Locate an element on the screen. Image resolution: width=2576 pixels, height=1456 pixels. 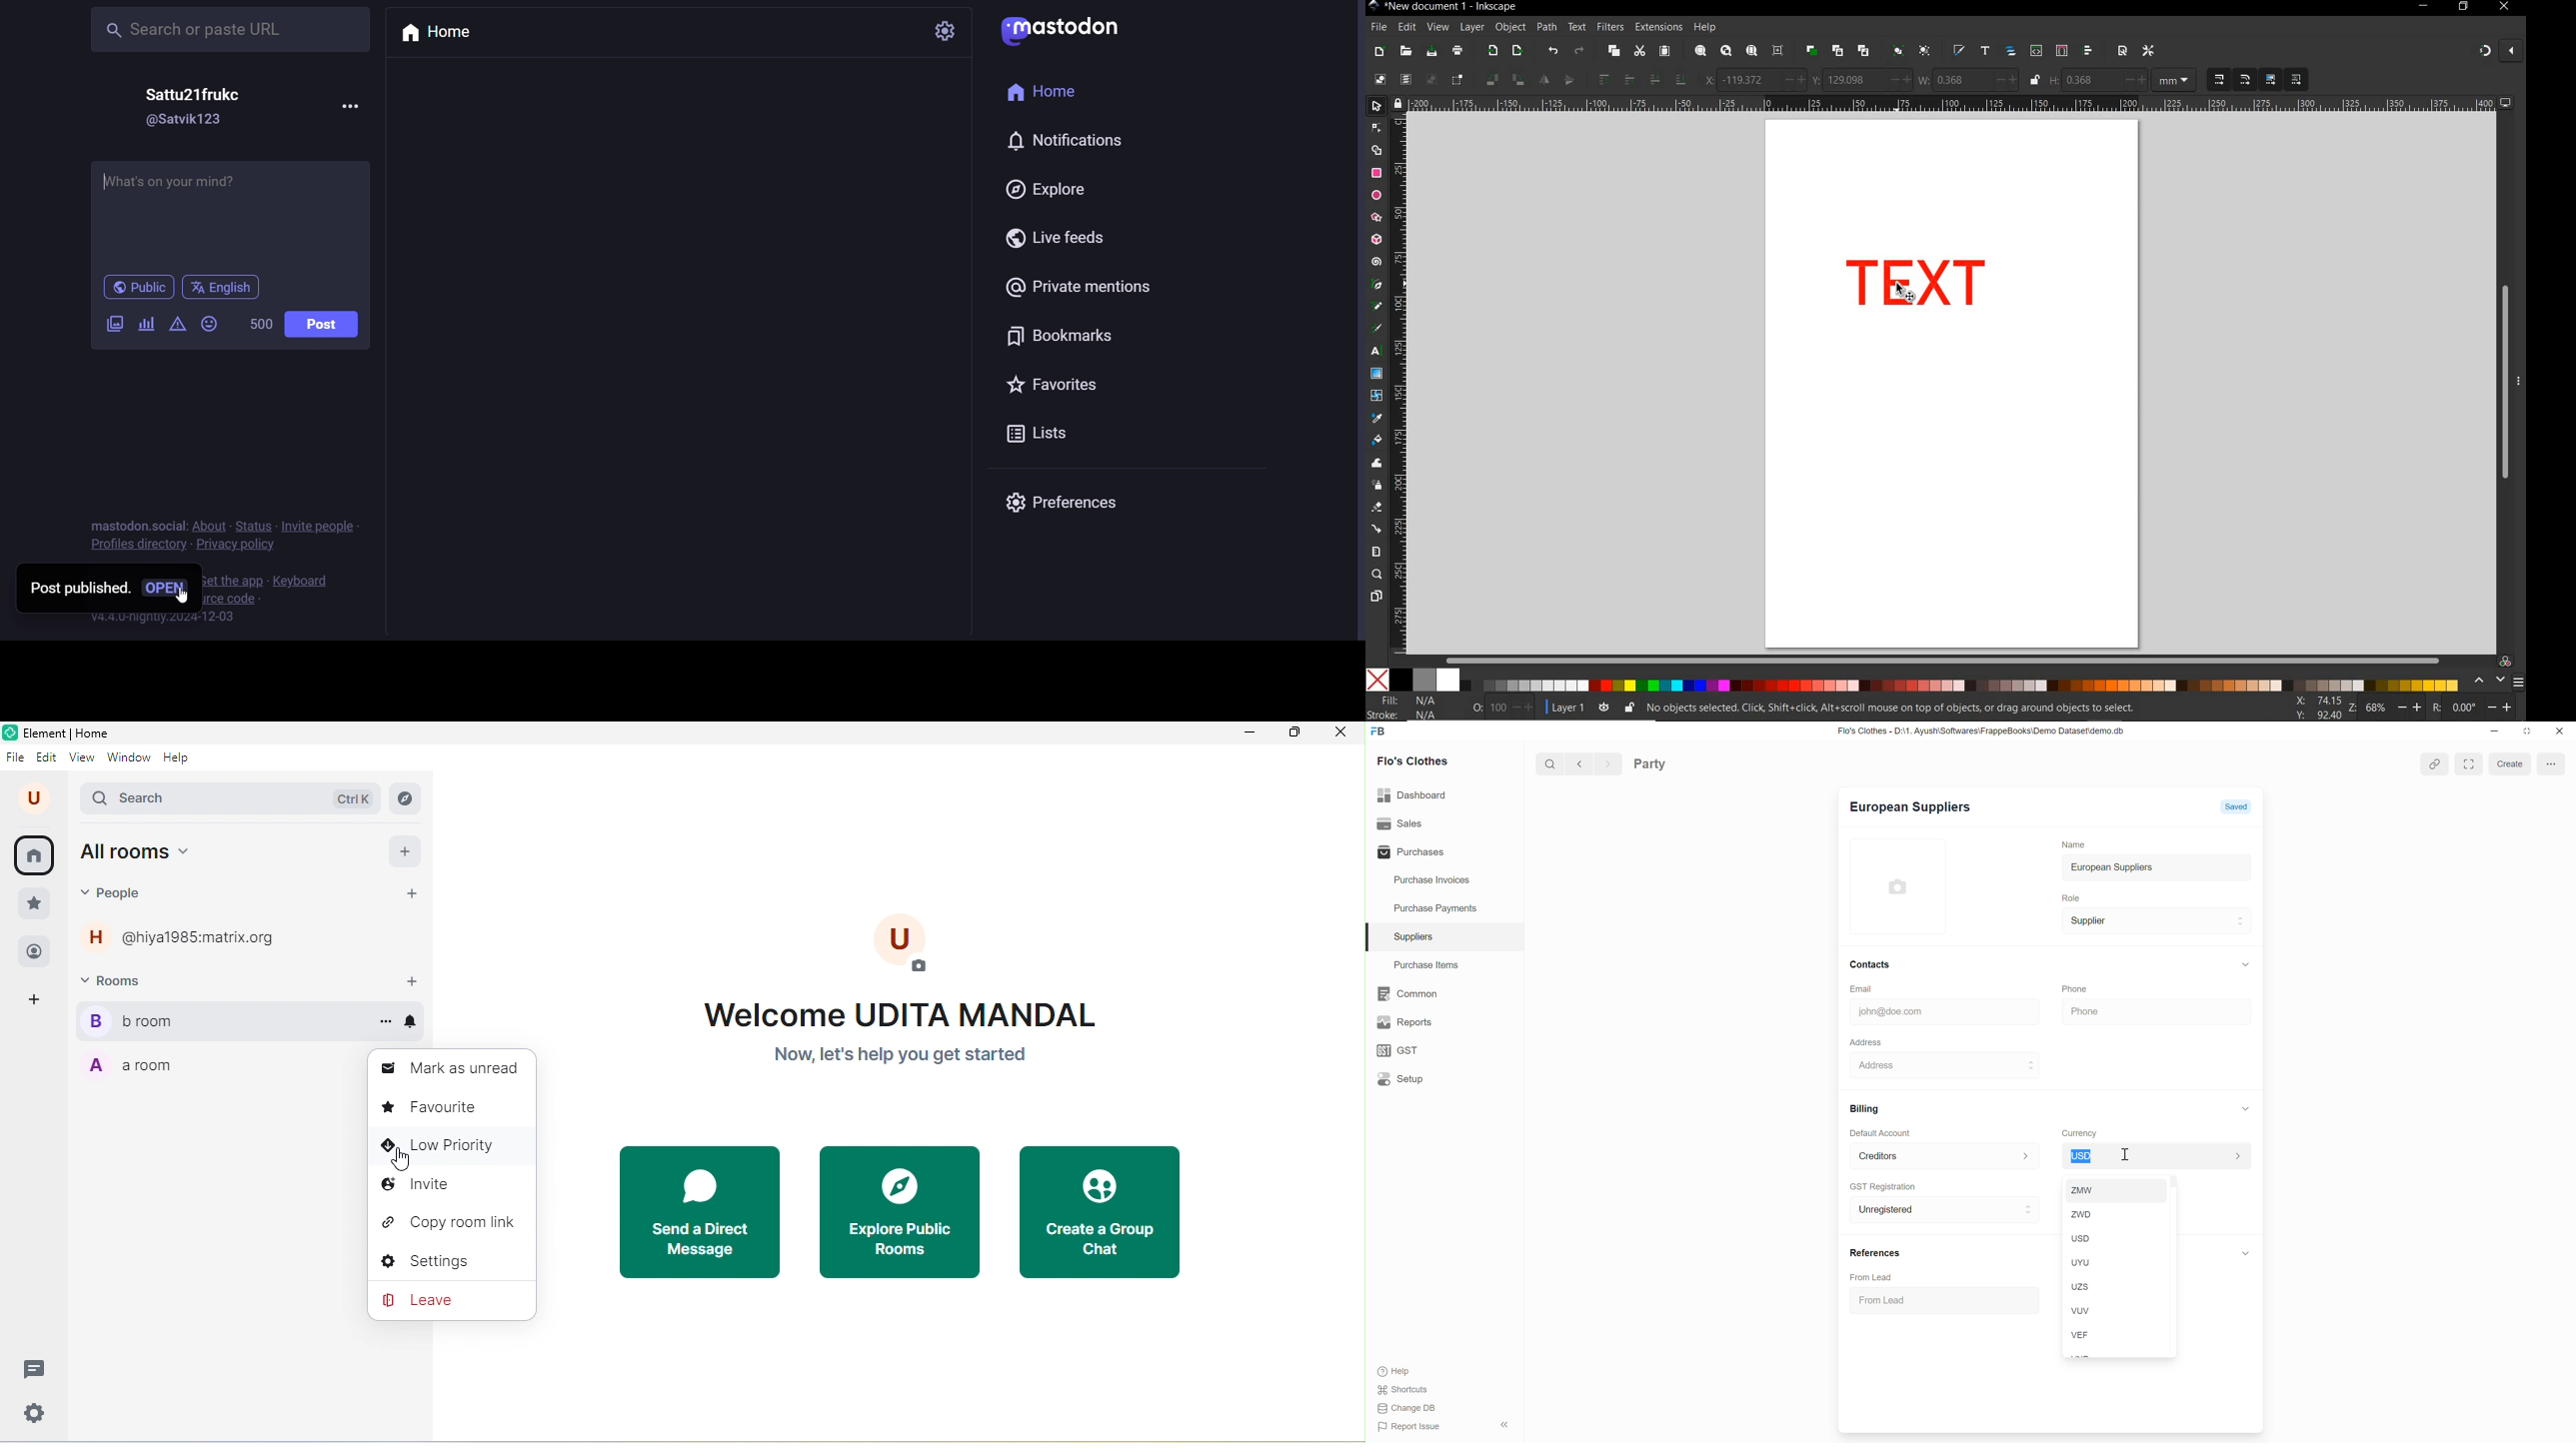
ZMW is located at coordinates (2088, 1190).